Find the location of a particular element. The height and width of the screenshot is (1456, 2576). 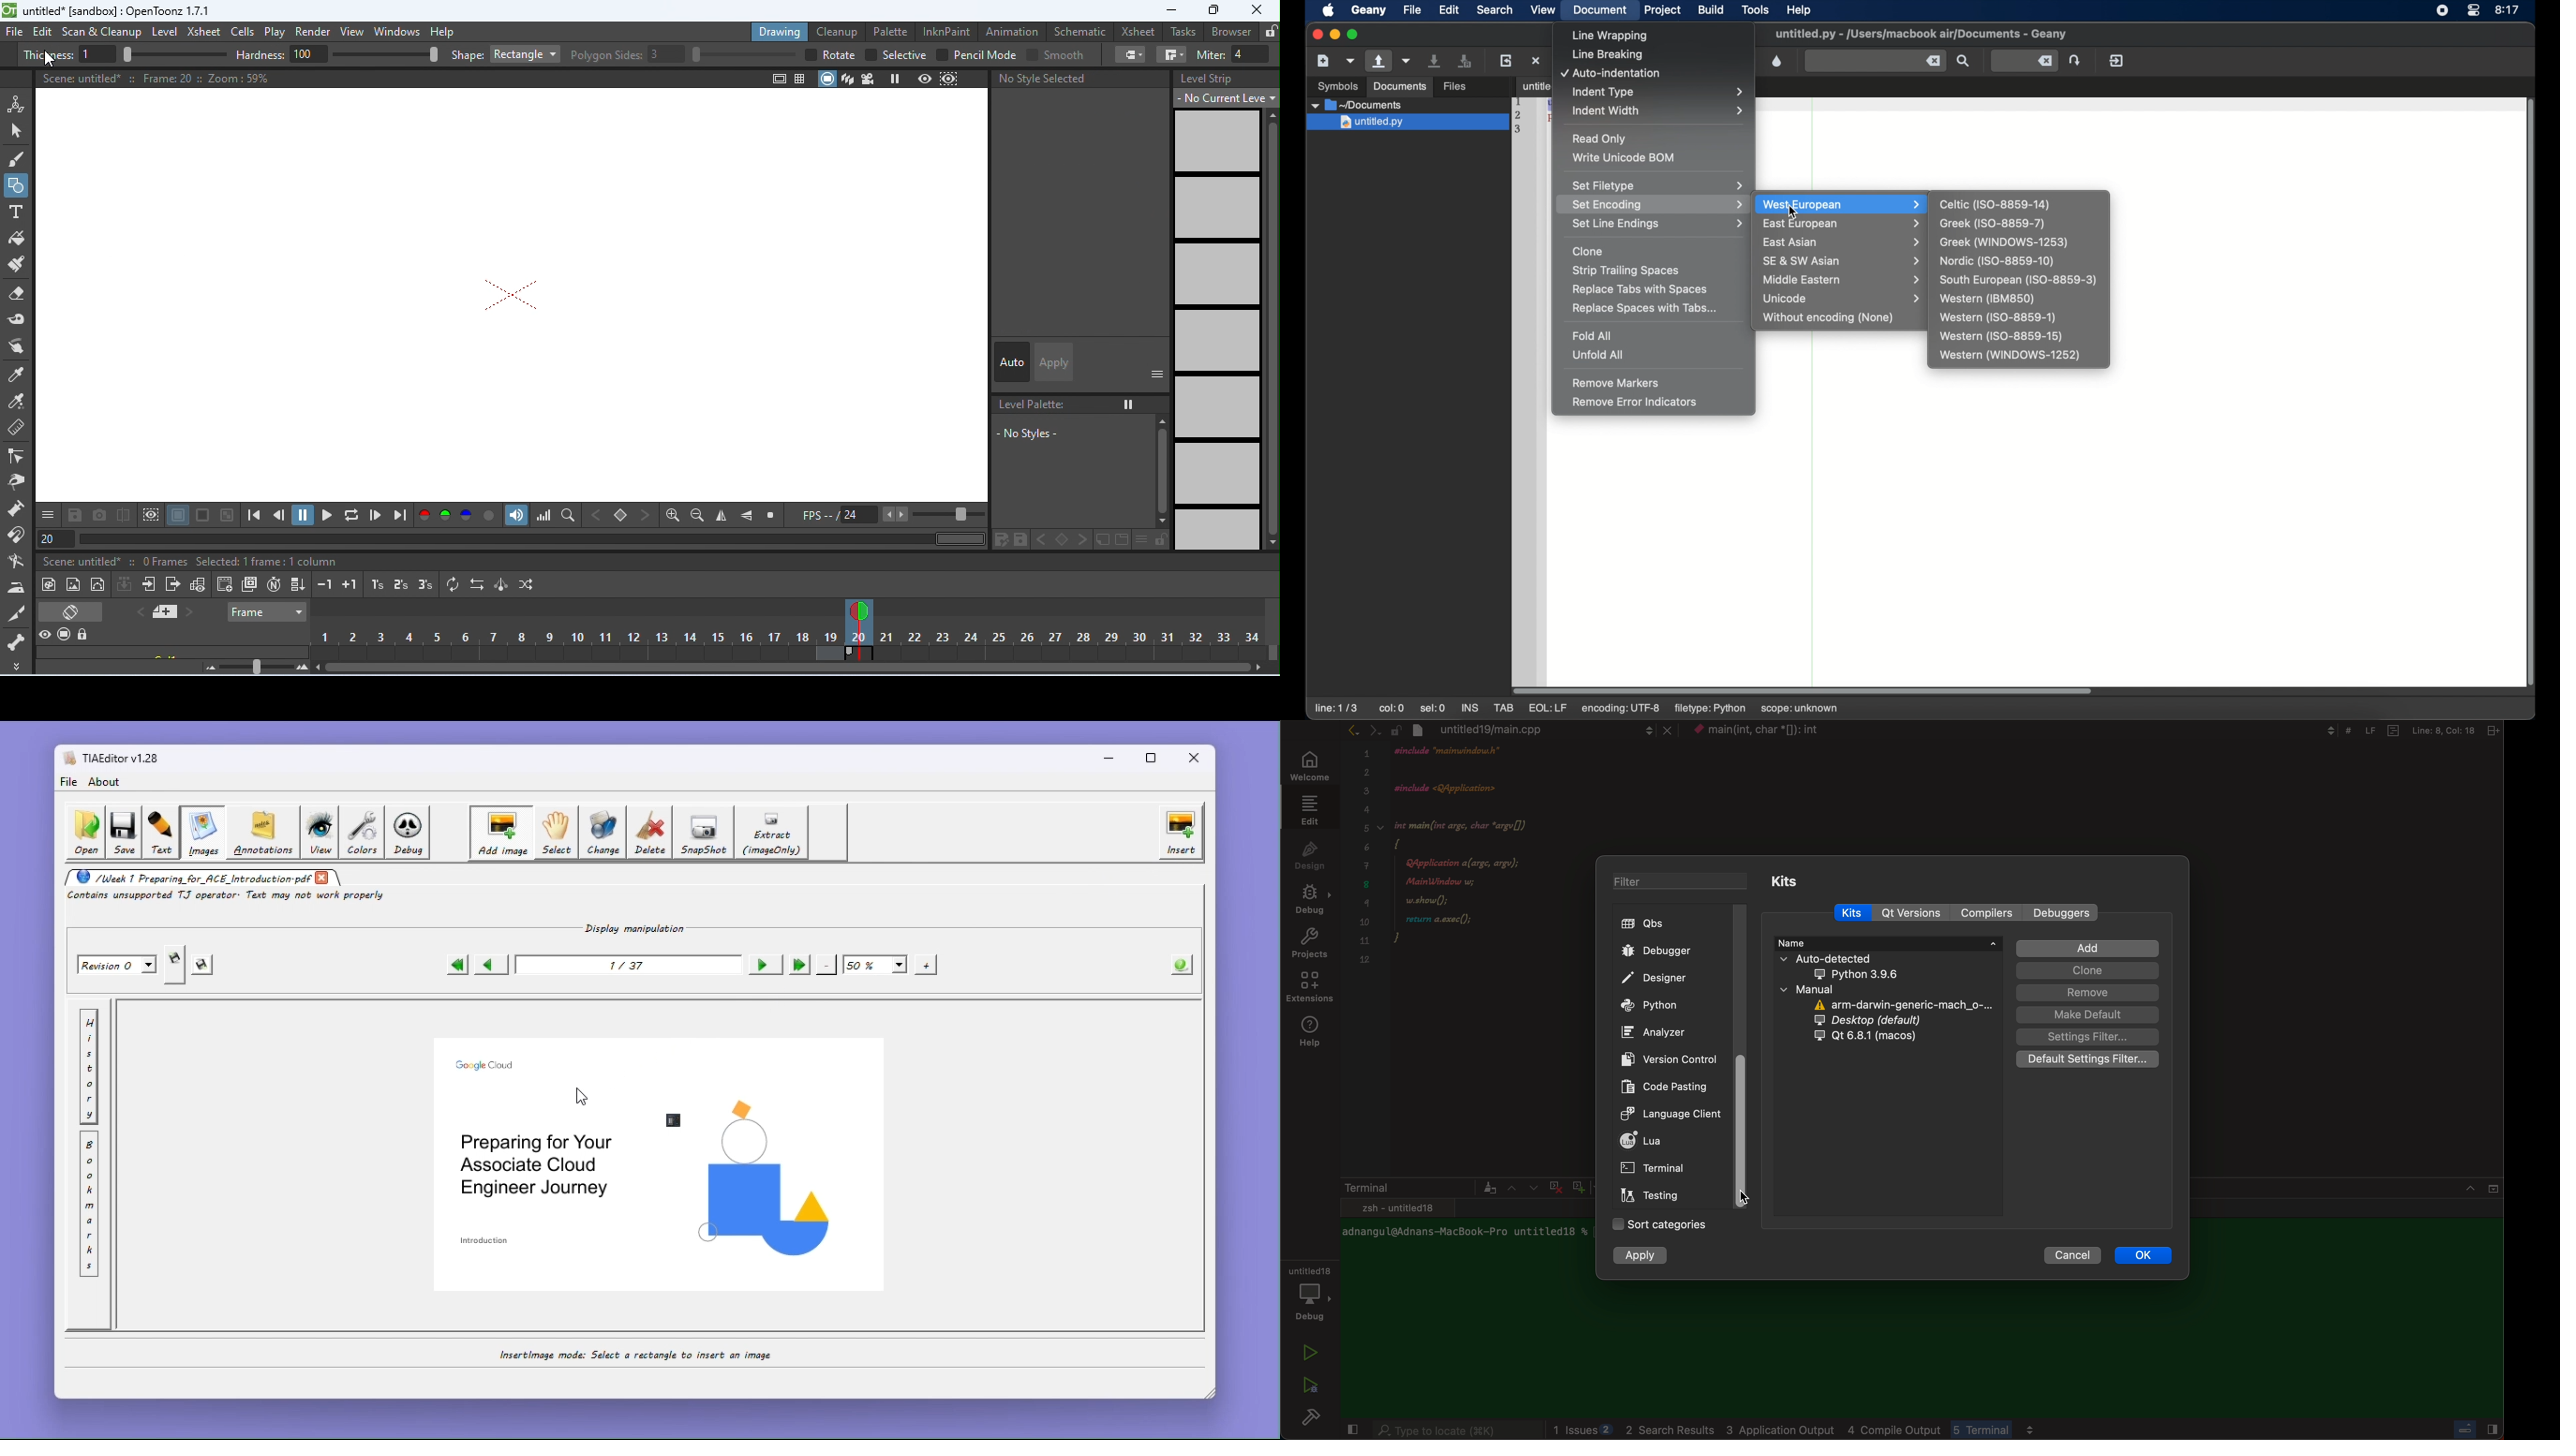

zoom out is located at coordinates (697, 516).